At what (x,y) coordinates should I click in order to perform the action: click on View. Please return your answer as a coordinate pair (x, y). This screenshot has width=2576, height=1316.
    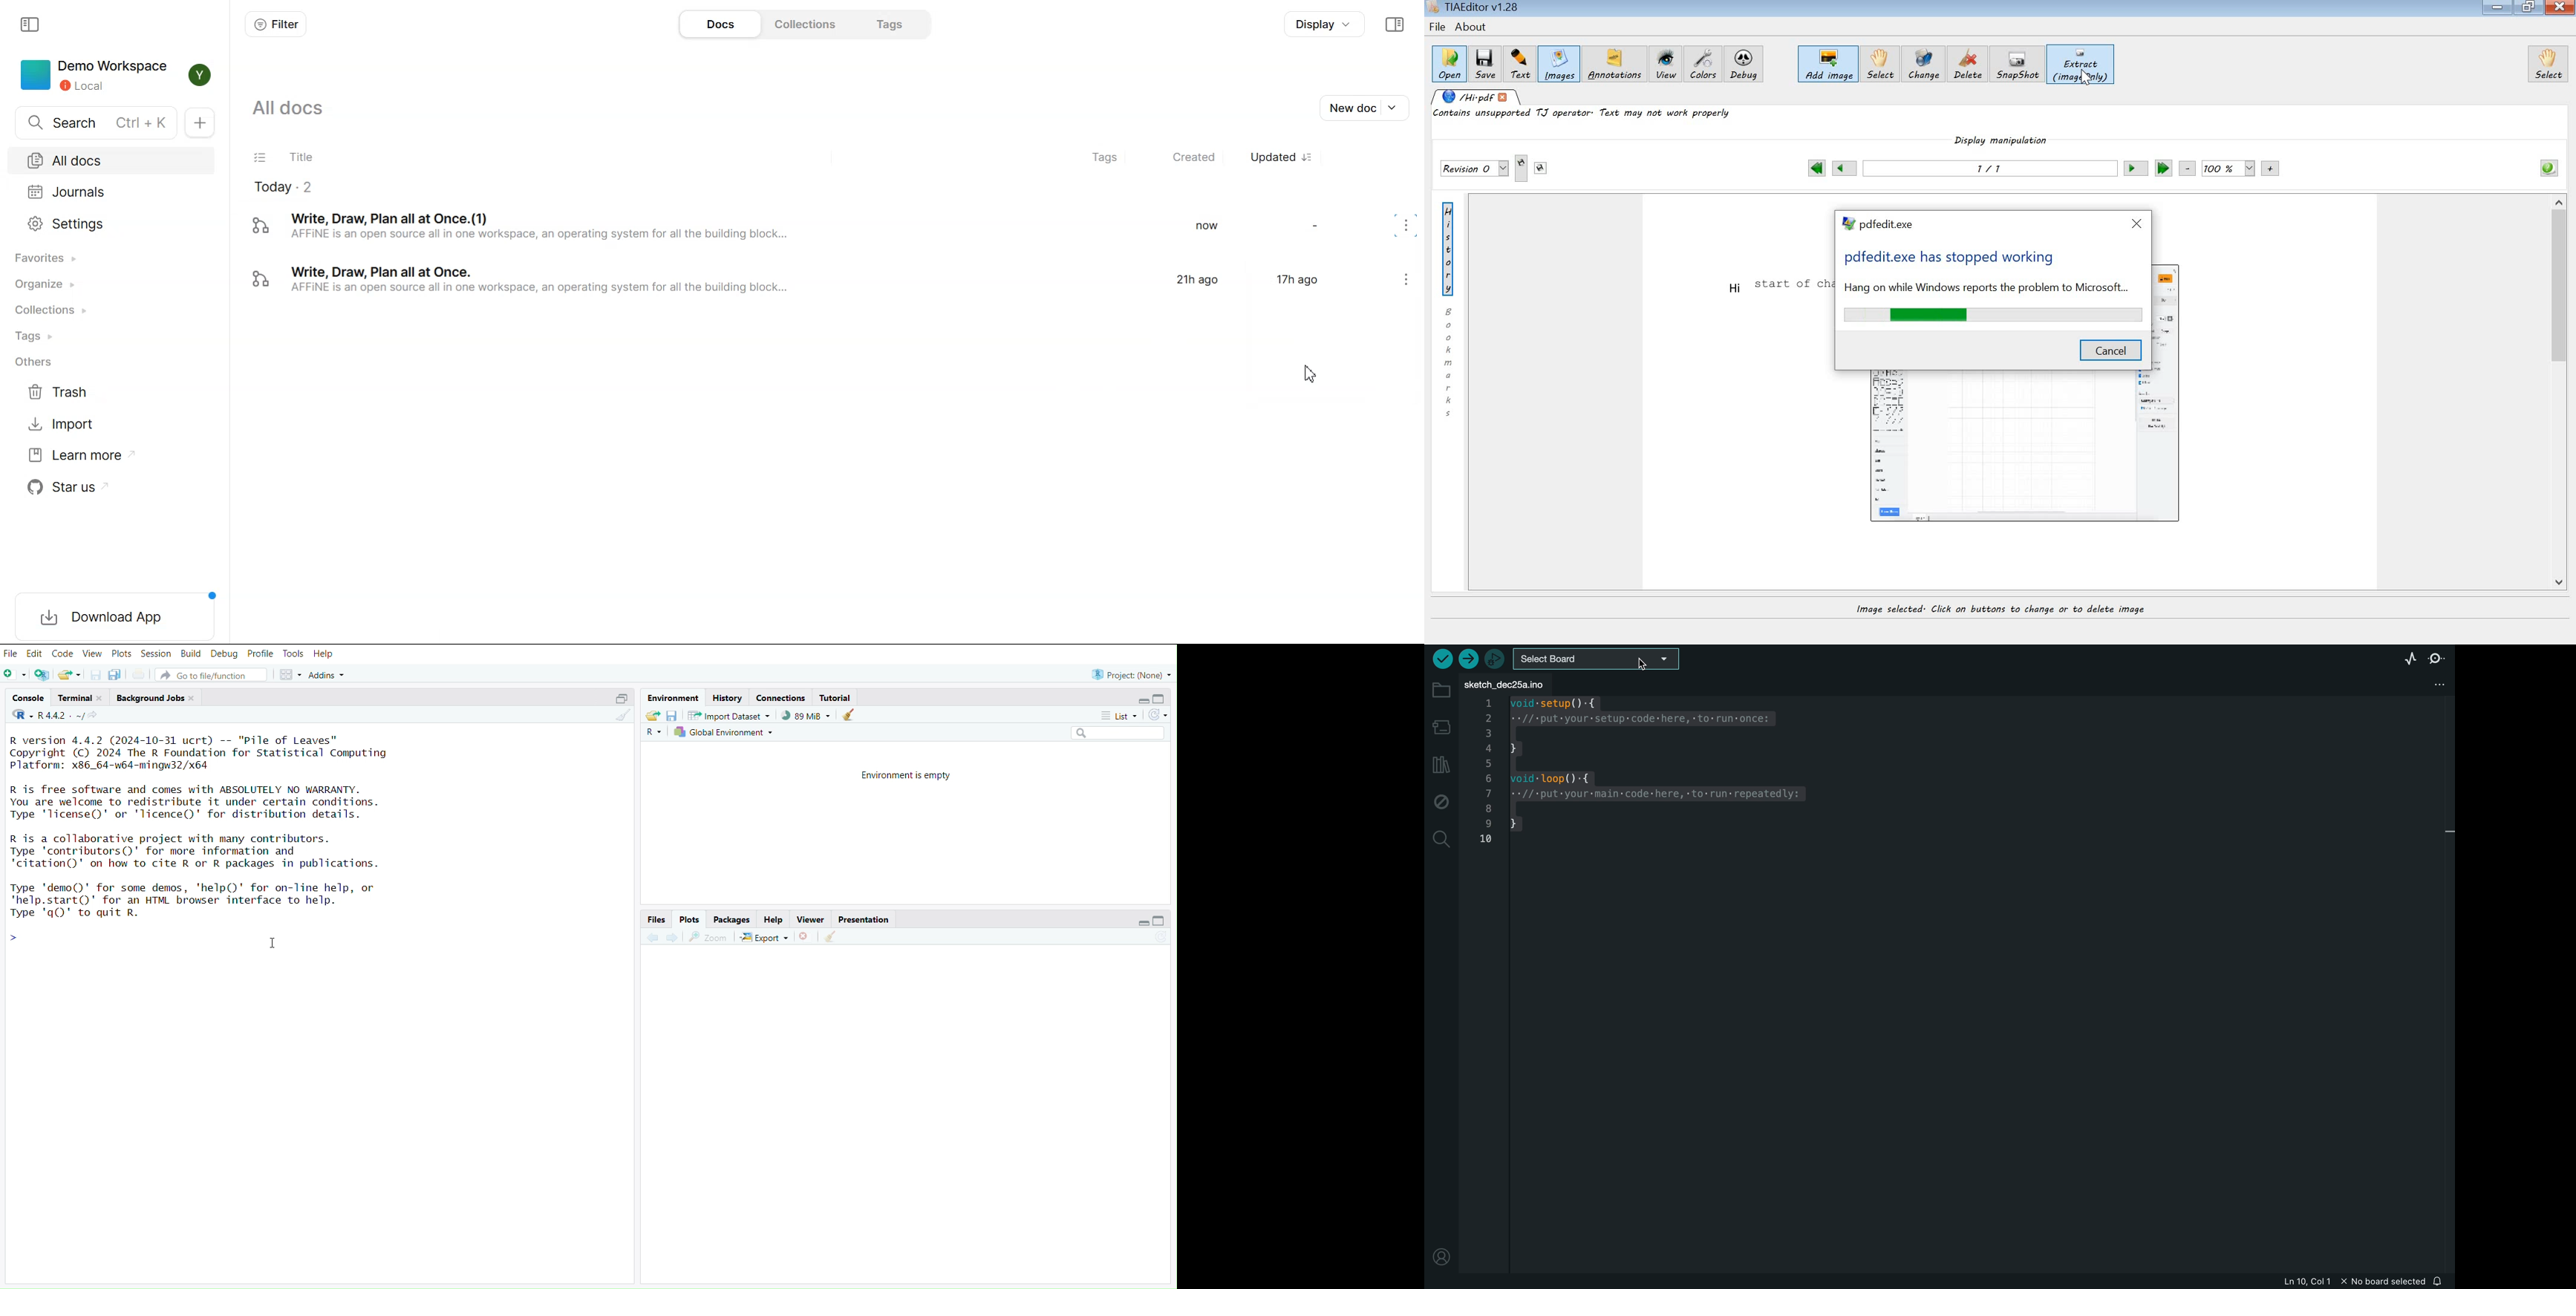
    Looking at the image, I should click on (91, 654).